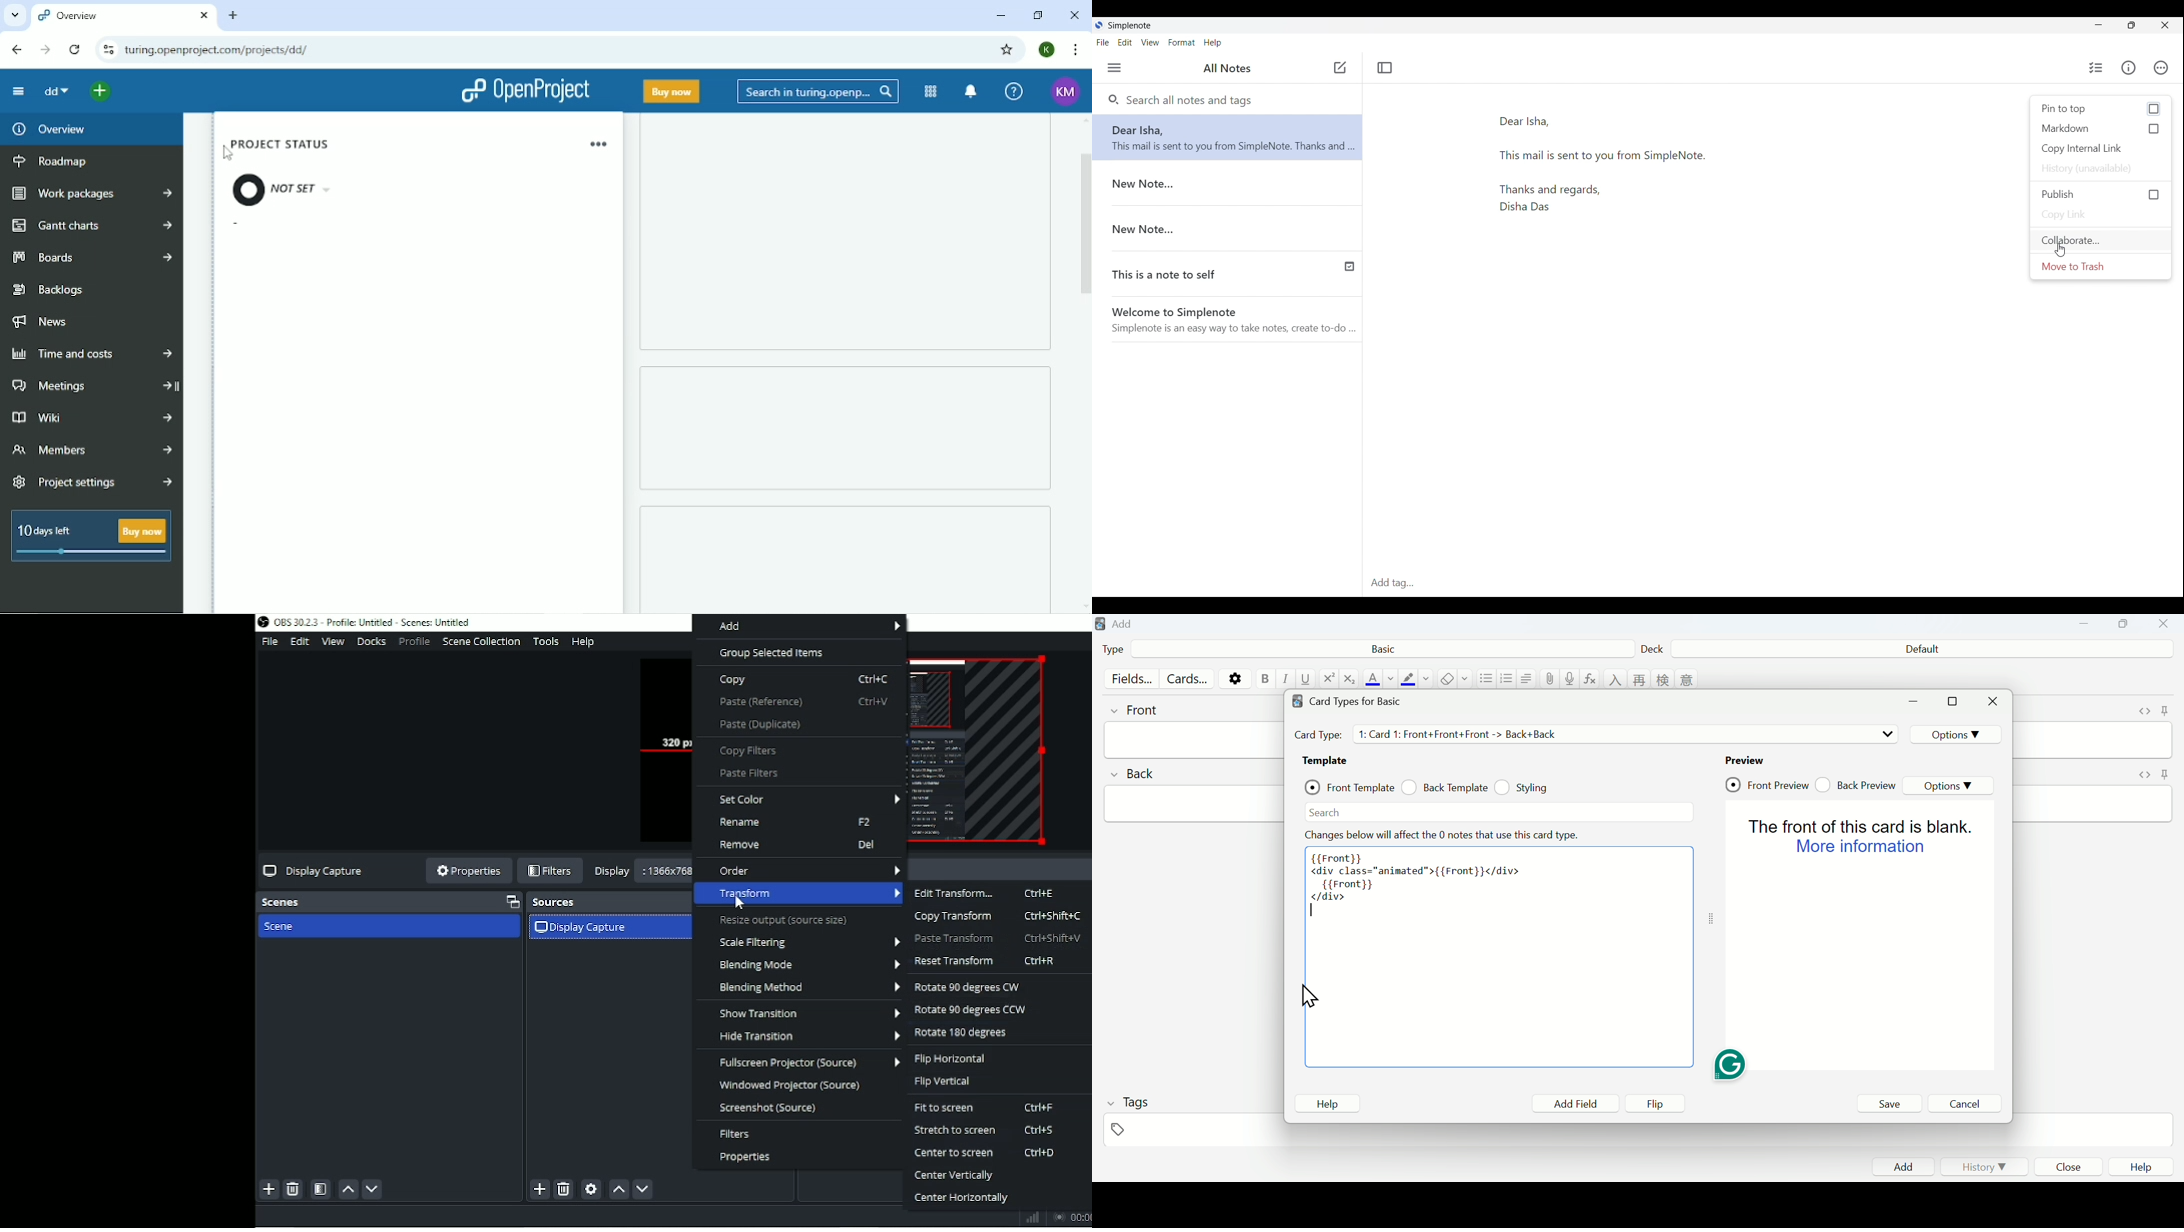 The image size is (2184, 1232). I want to click on Toggle focus mode, so click(1385, 68).